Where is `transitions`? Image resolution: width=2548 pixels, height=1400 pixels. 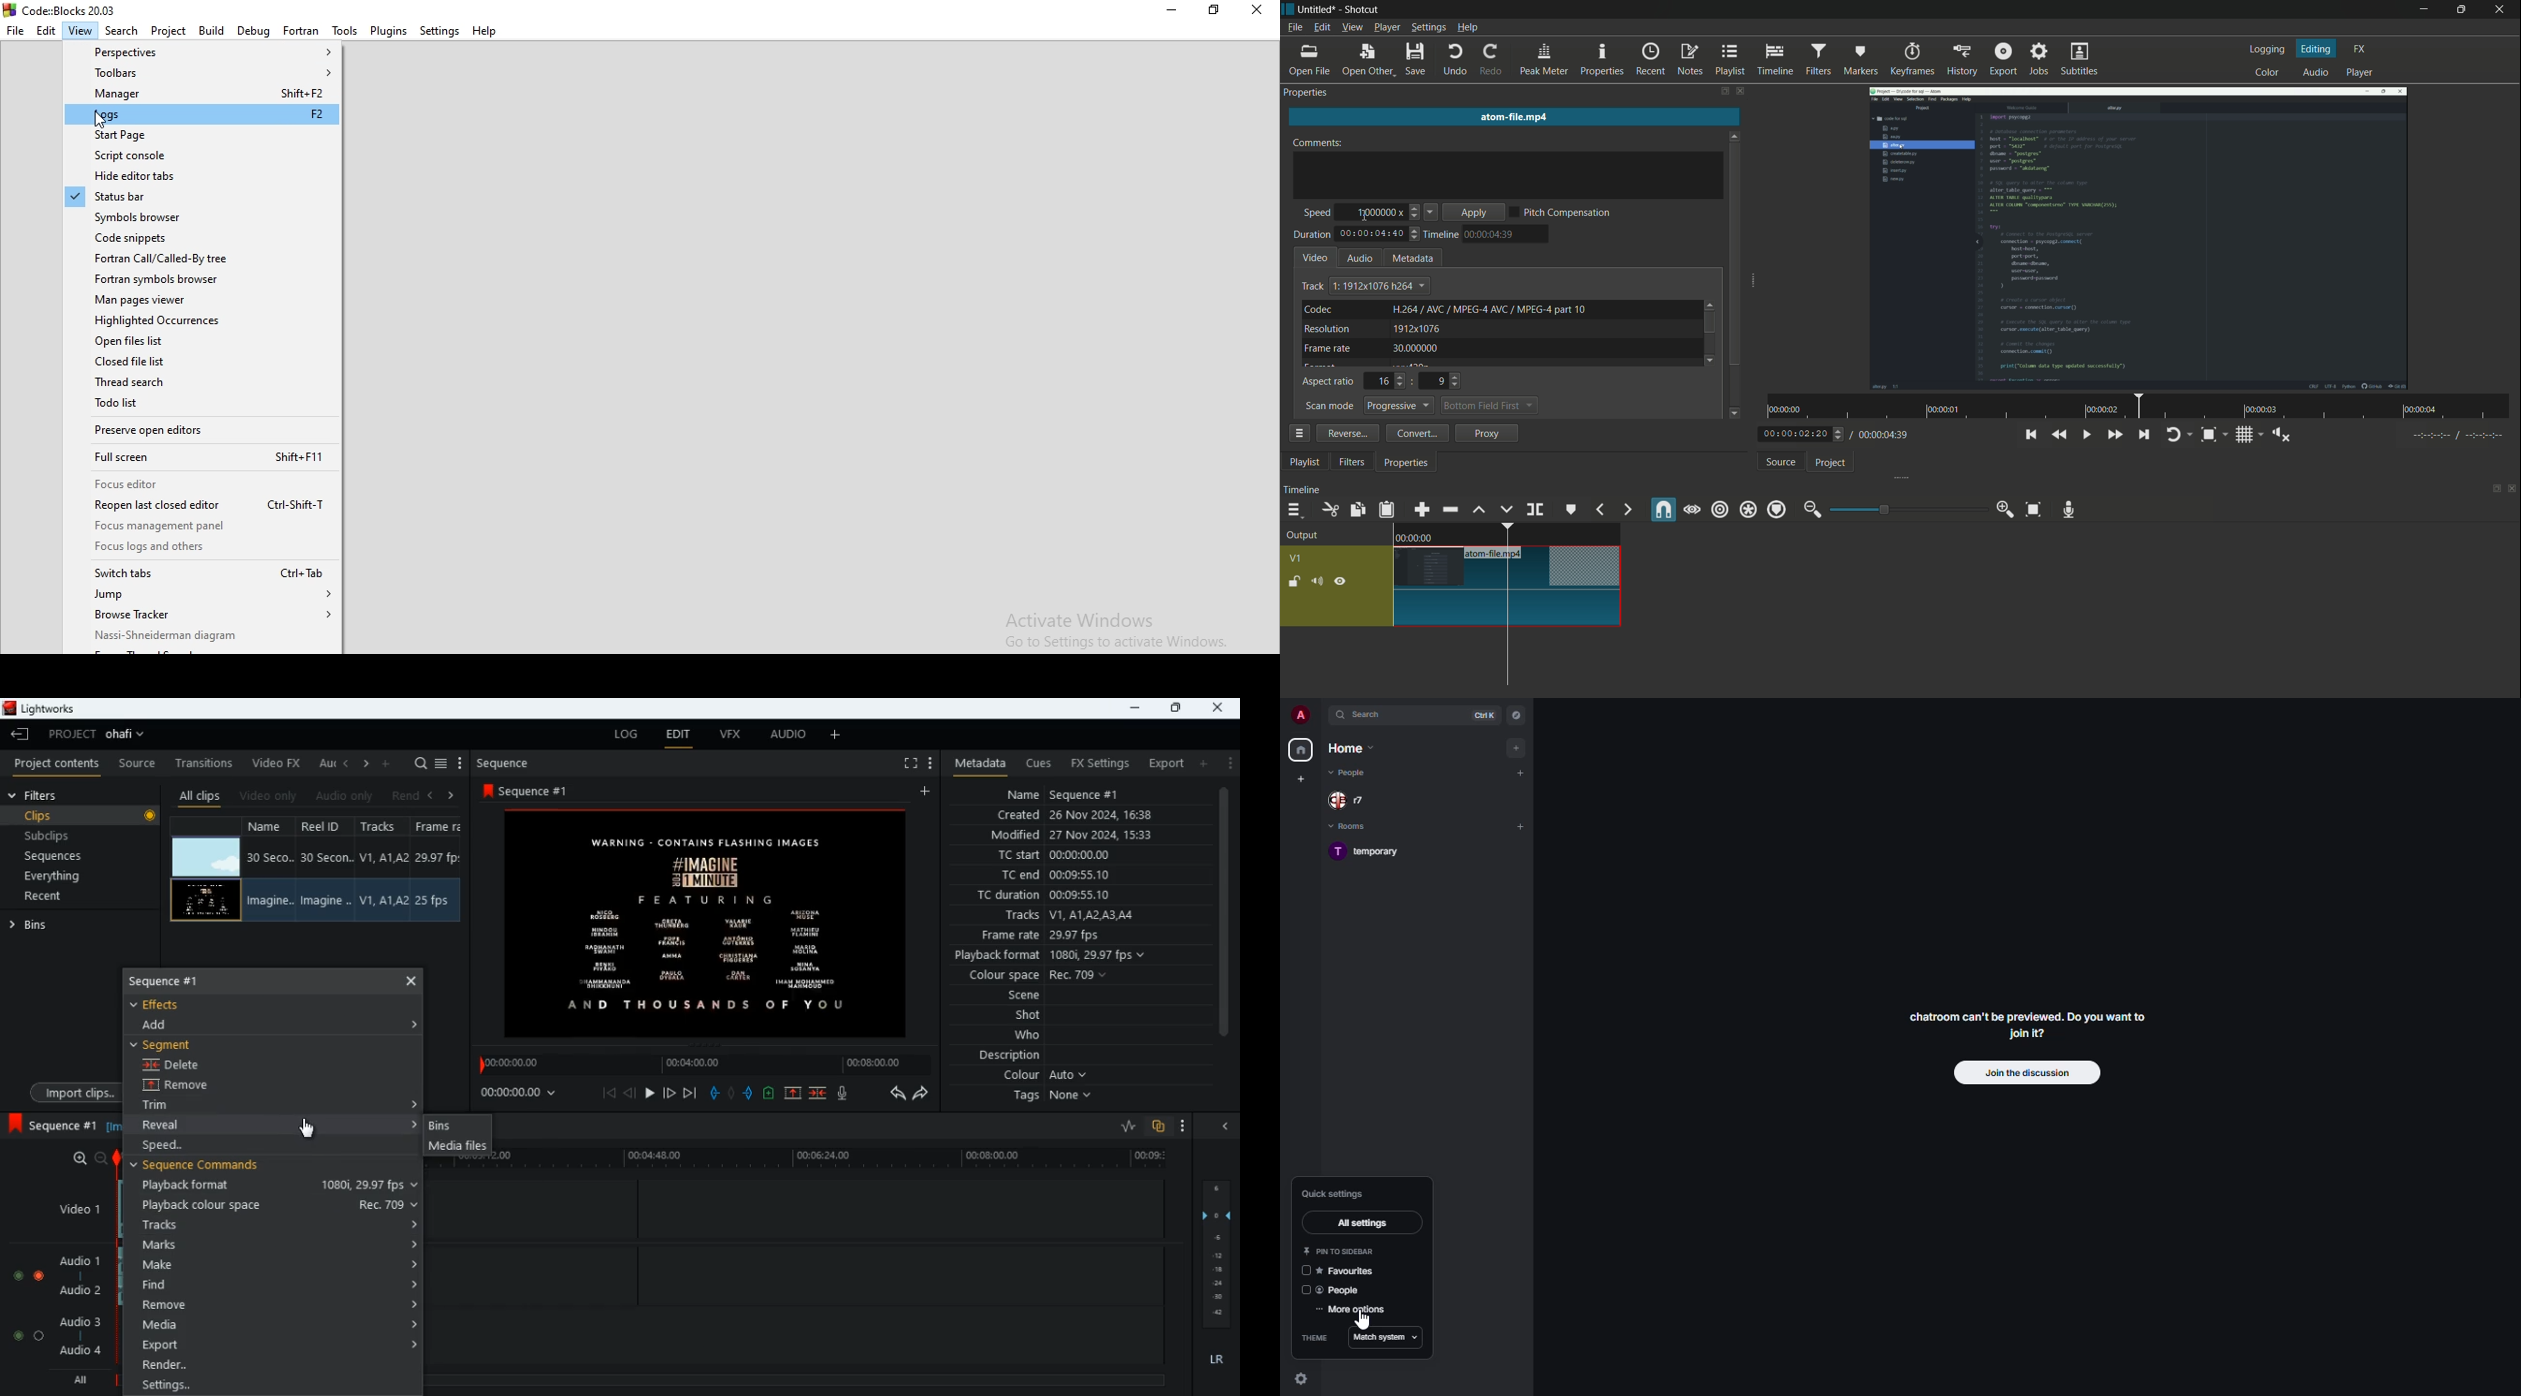 transitions is located at coordinates (206, 759).